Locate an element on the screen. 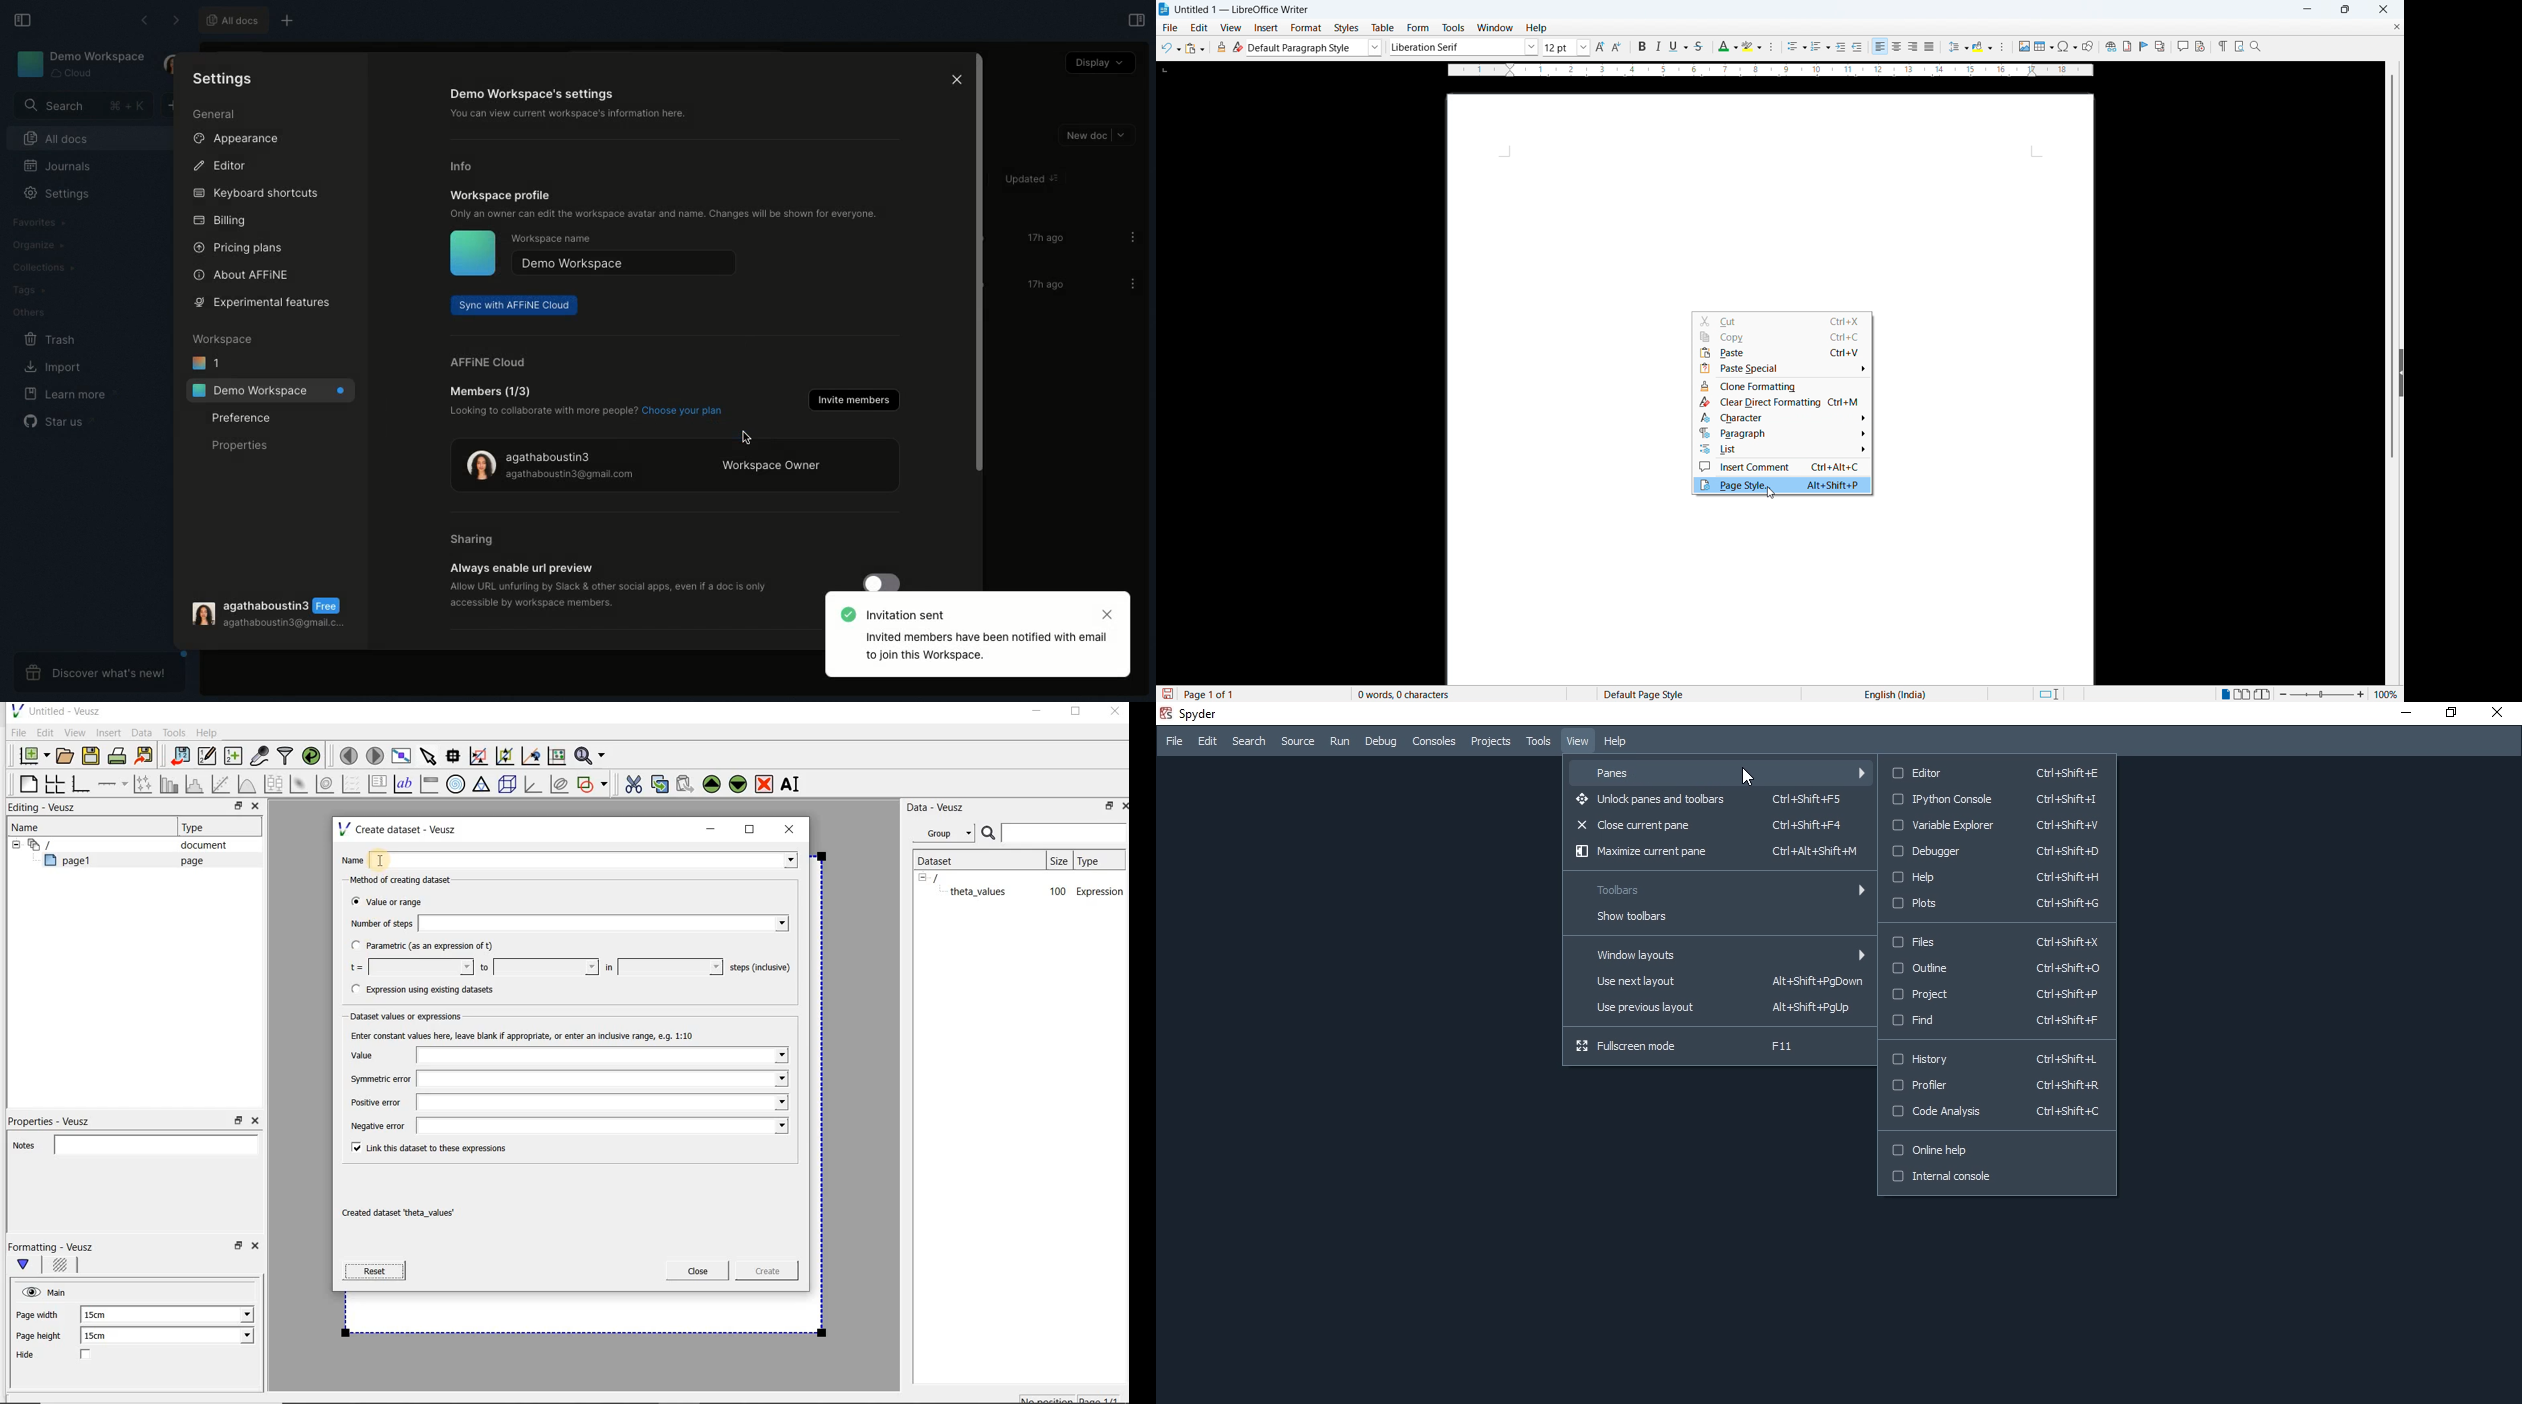 This screenshot has width=2548, height=1428. minimise  is located at coordinates (2306, 9).